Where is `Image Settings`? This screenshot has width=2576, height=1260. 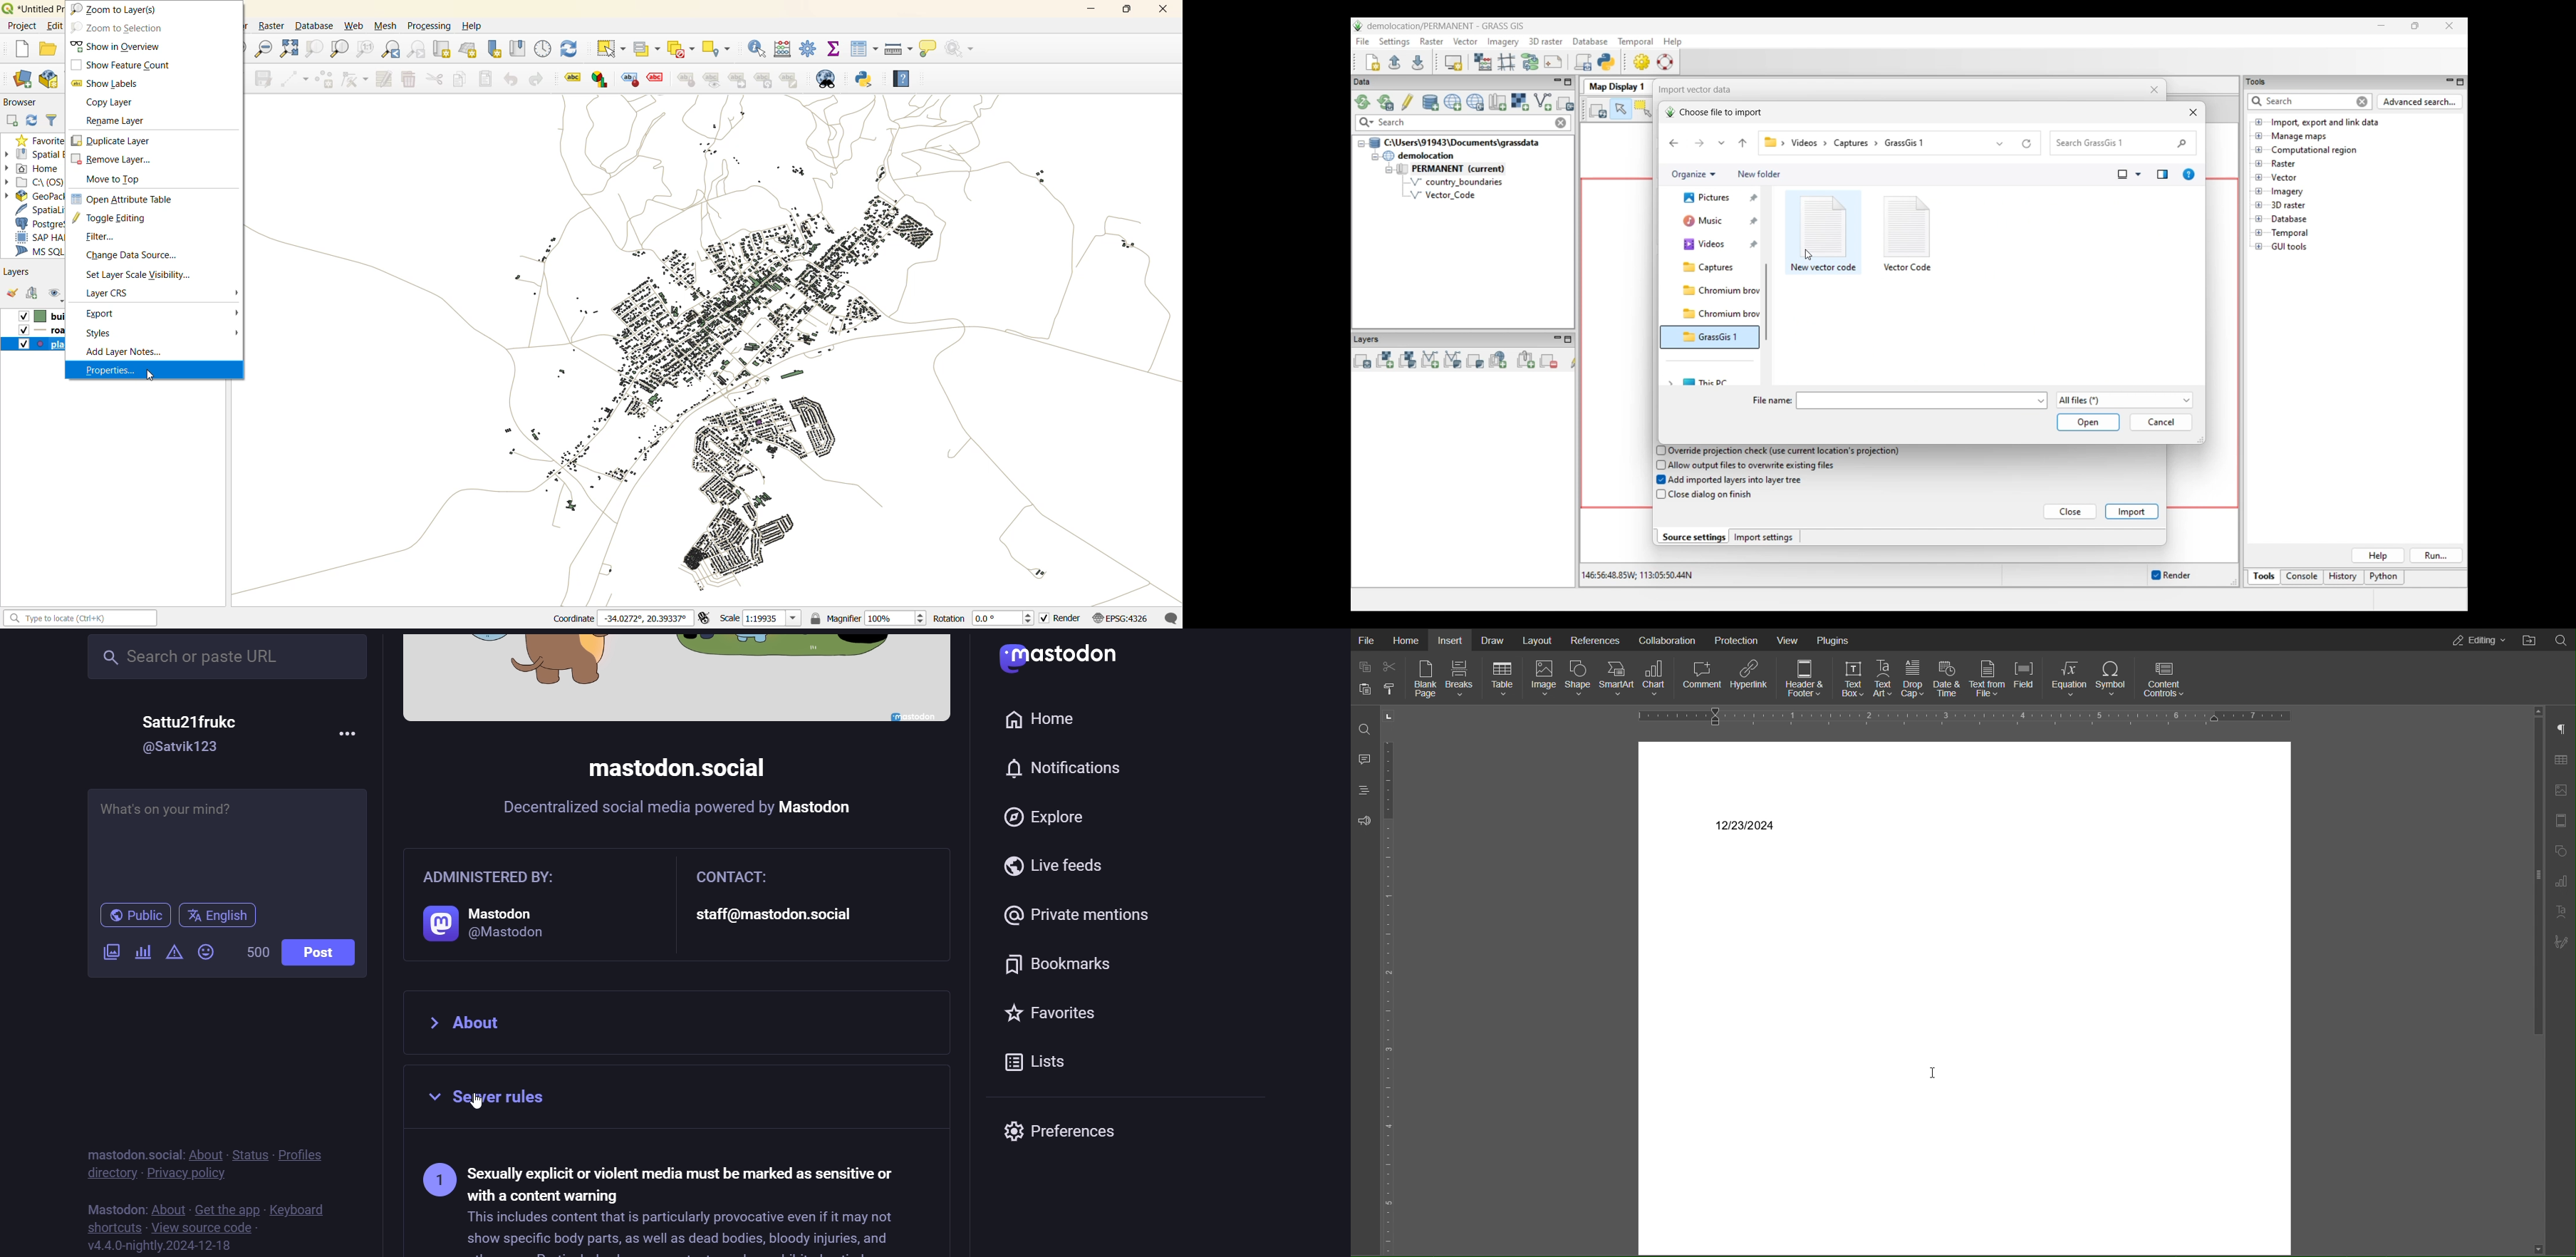 Image Settings is located at coordinates (2564, 790).